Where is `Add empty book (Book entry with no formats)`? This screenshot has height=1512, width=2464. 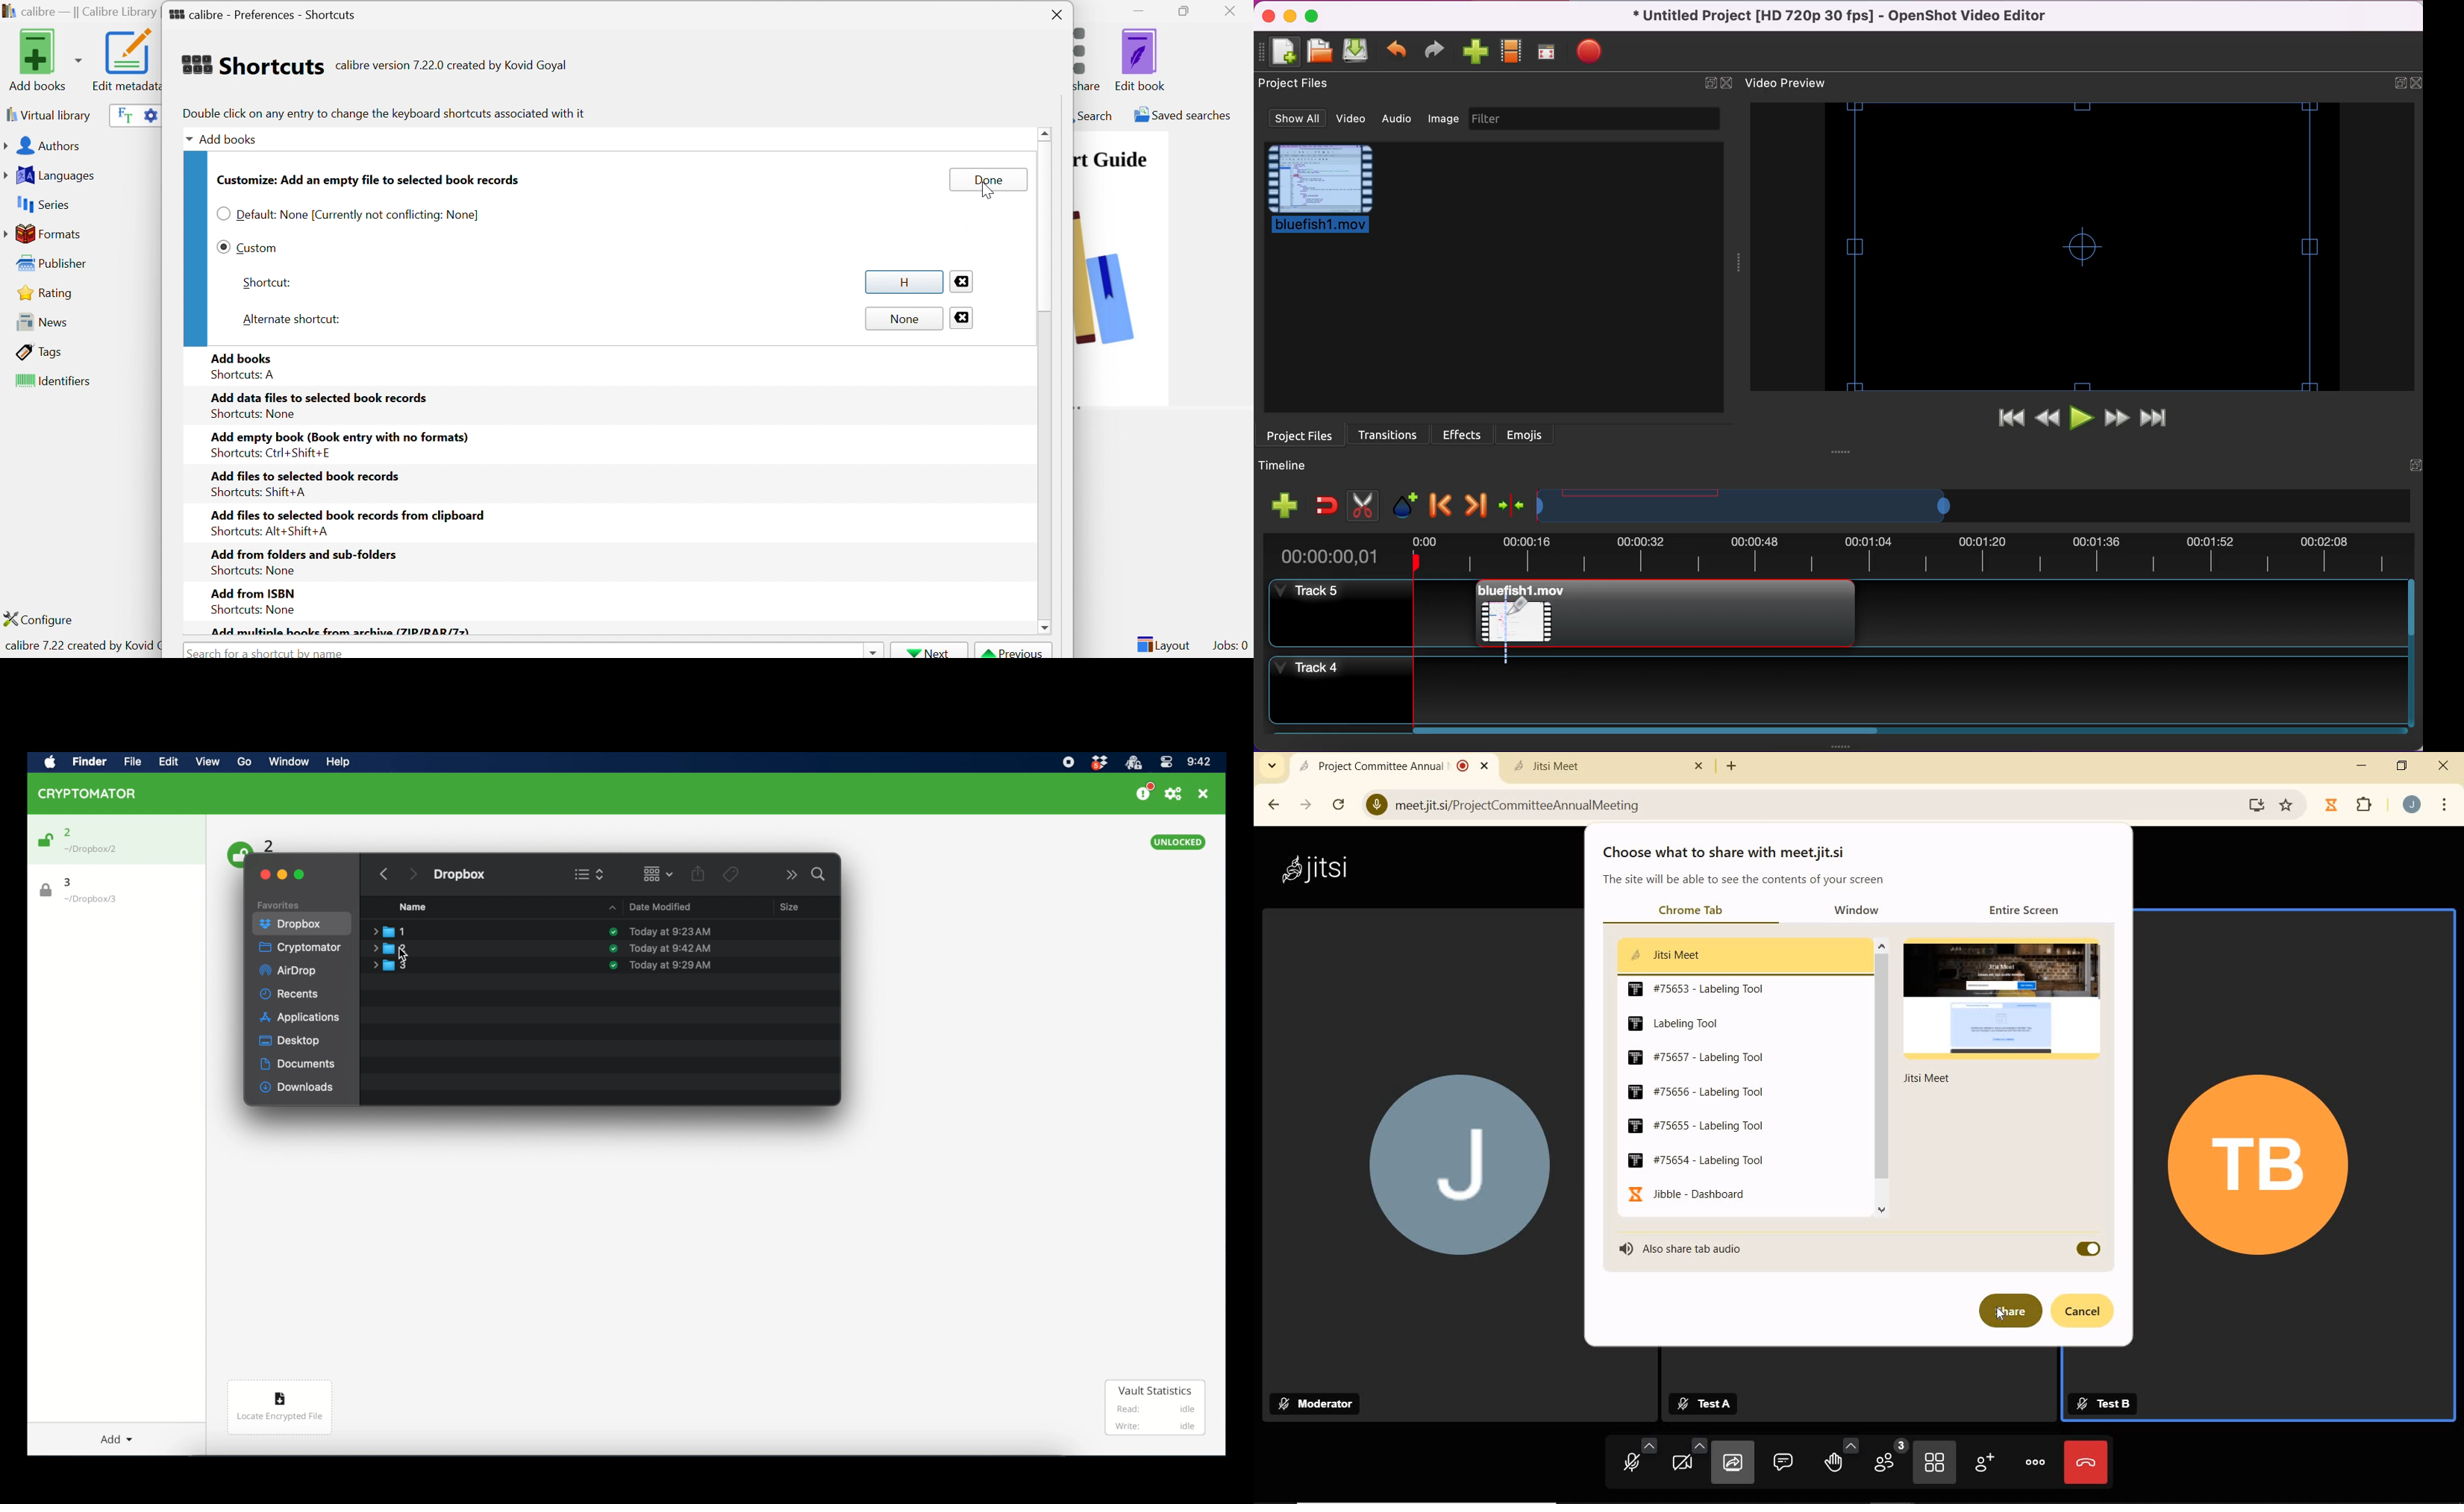 Add empty book (Book entry with no formats) is located at coordinates (339, 438).